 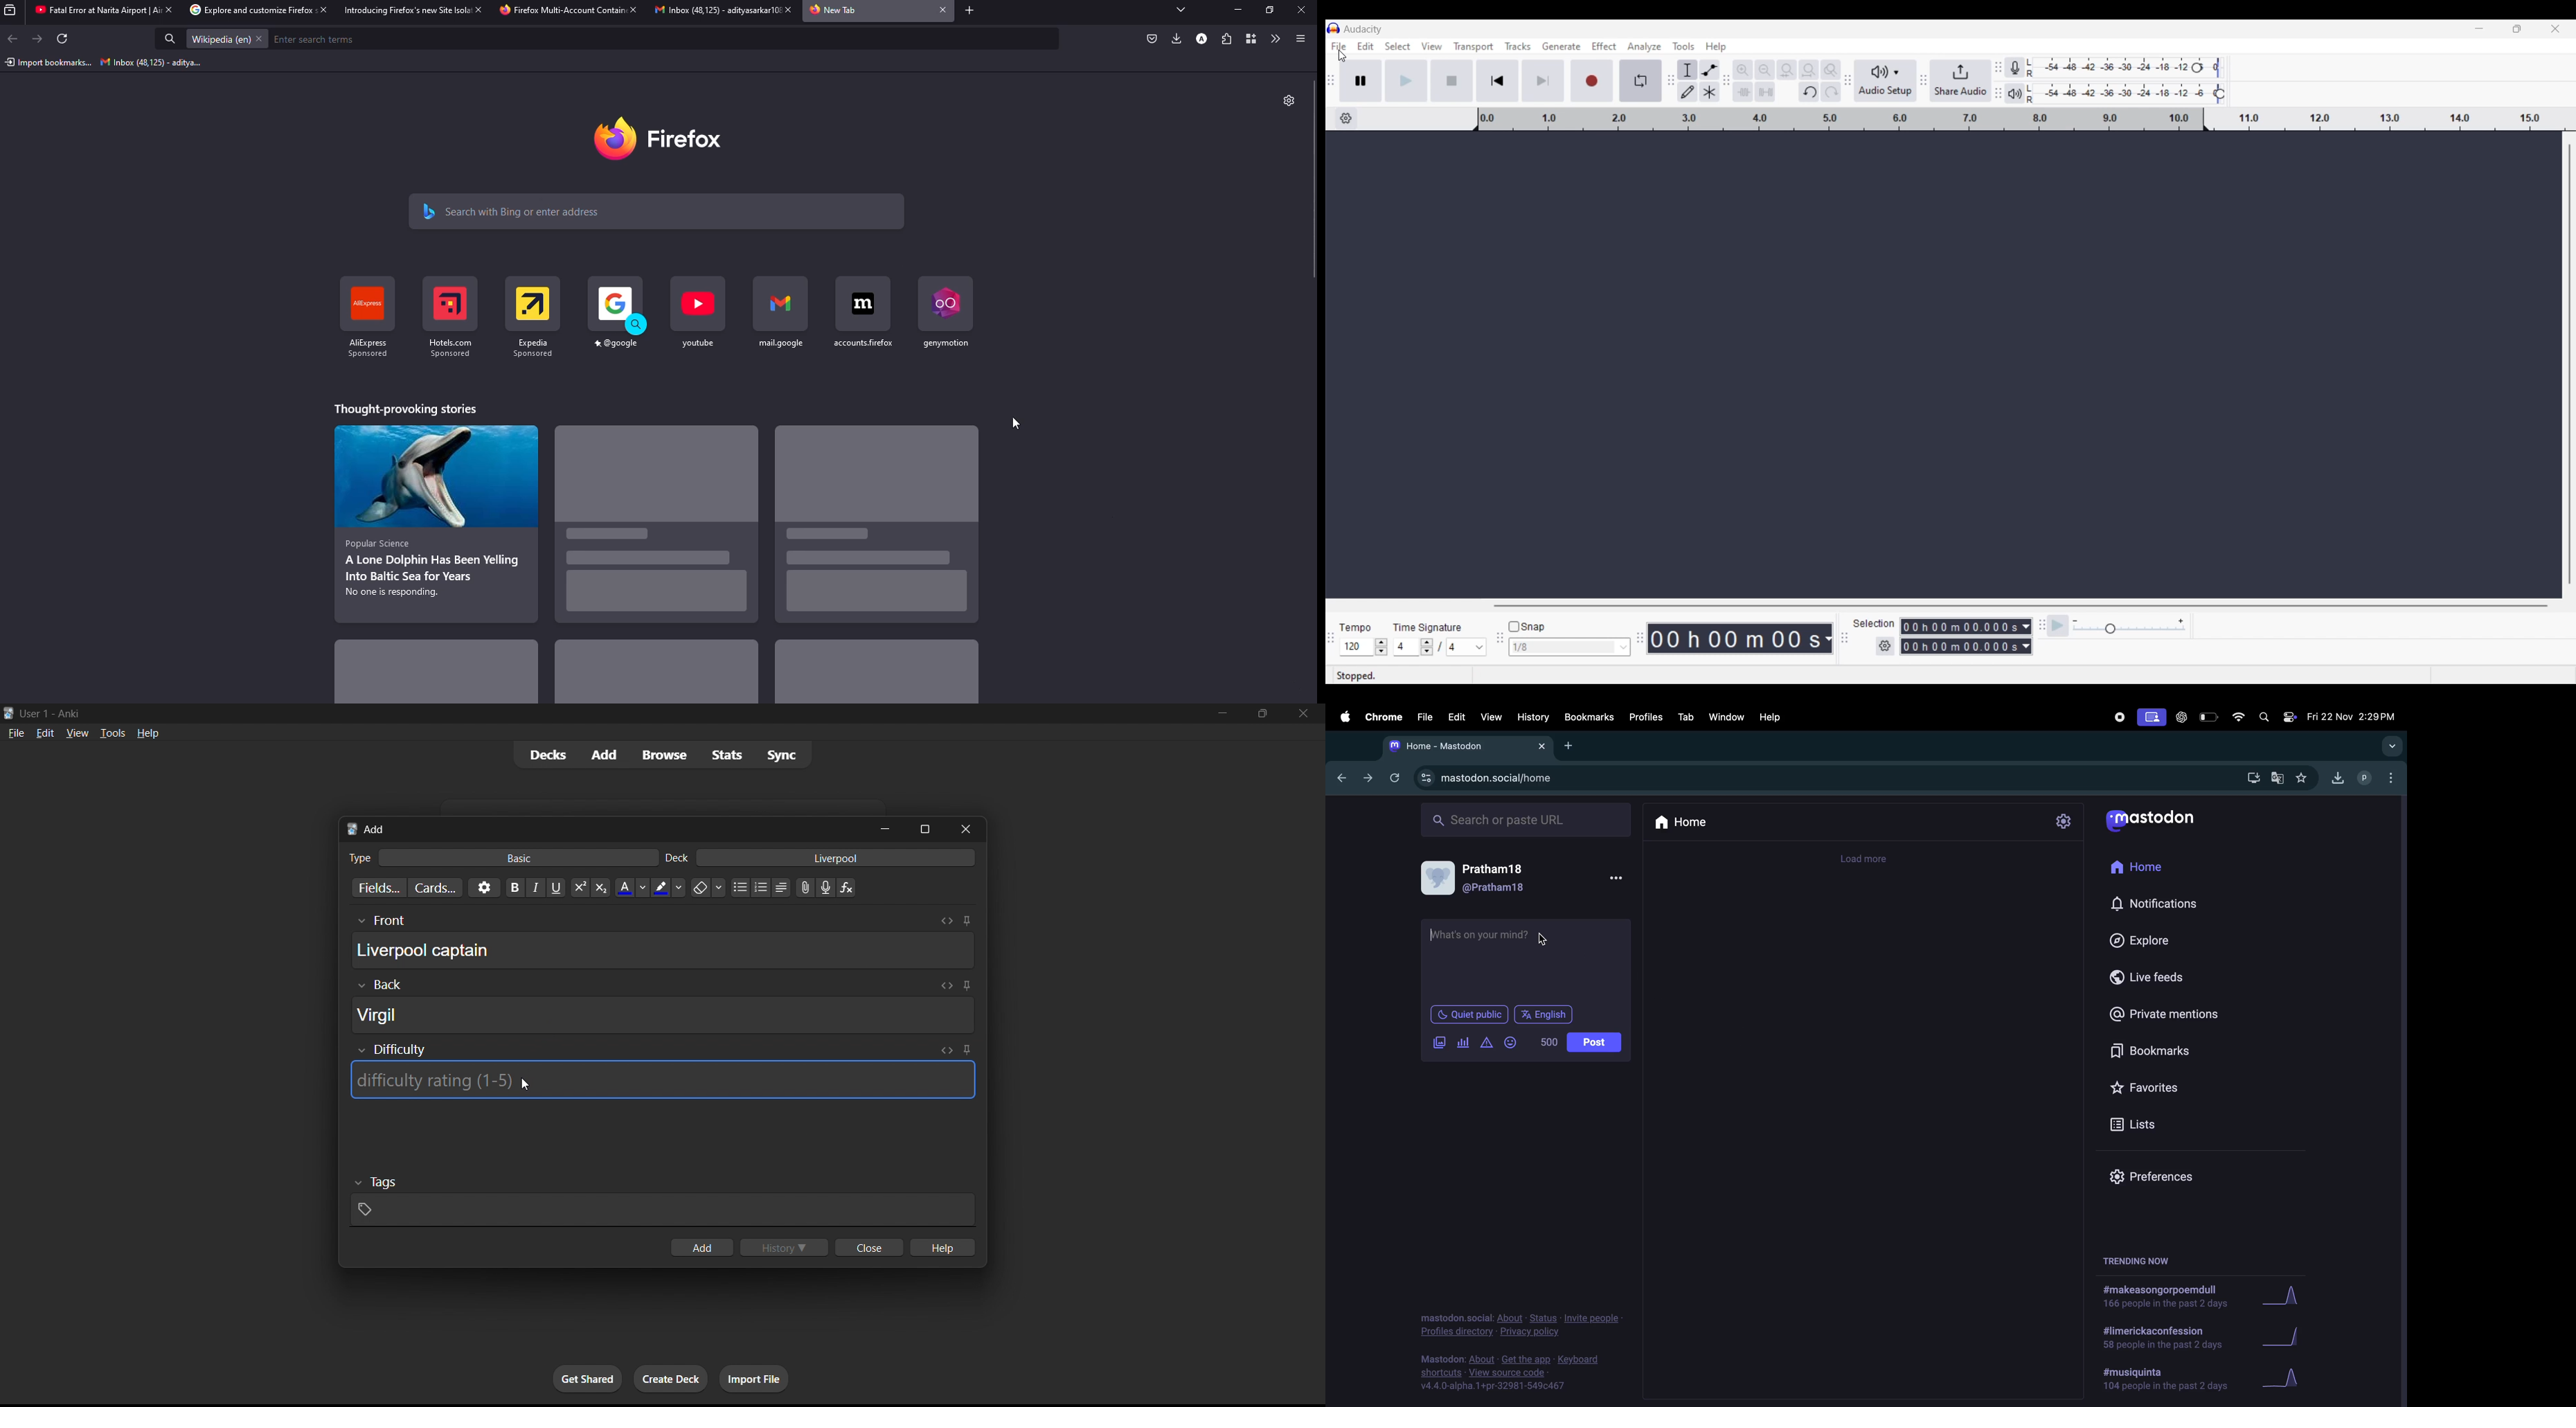 I want to click on tab, so click(x=403, y=10).